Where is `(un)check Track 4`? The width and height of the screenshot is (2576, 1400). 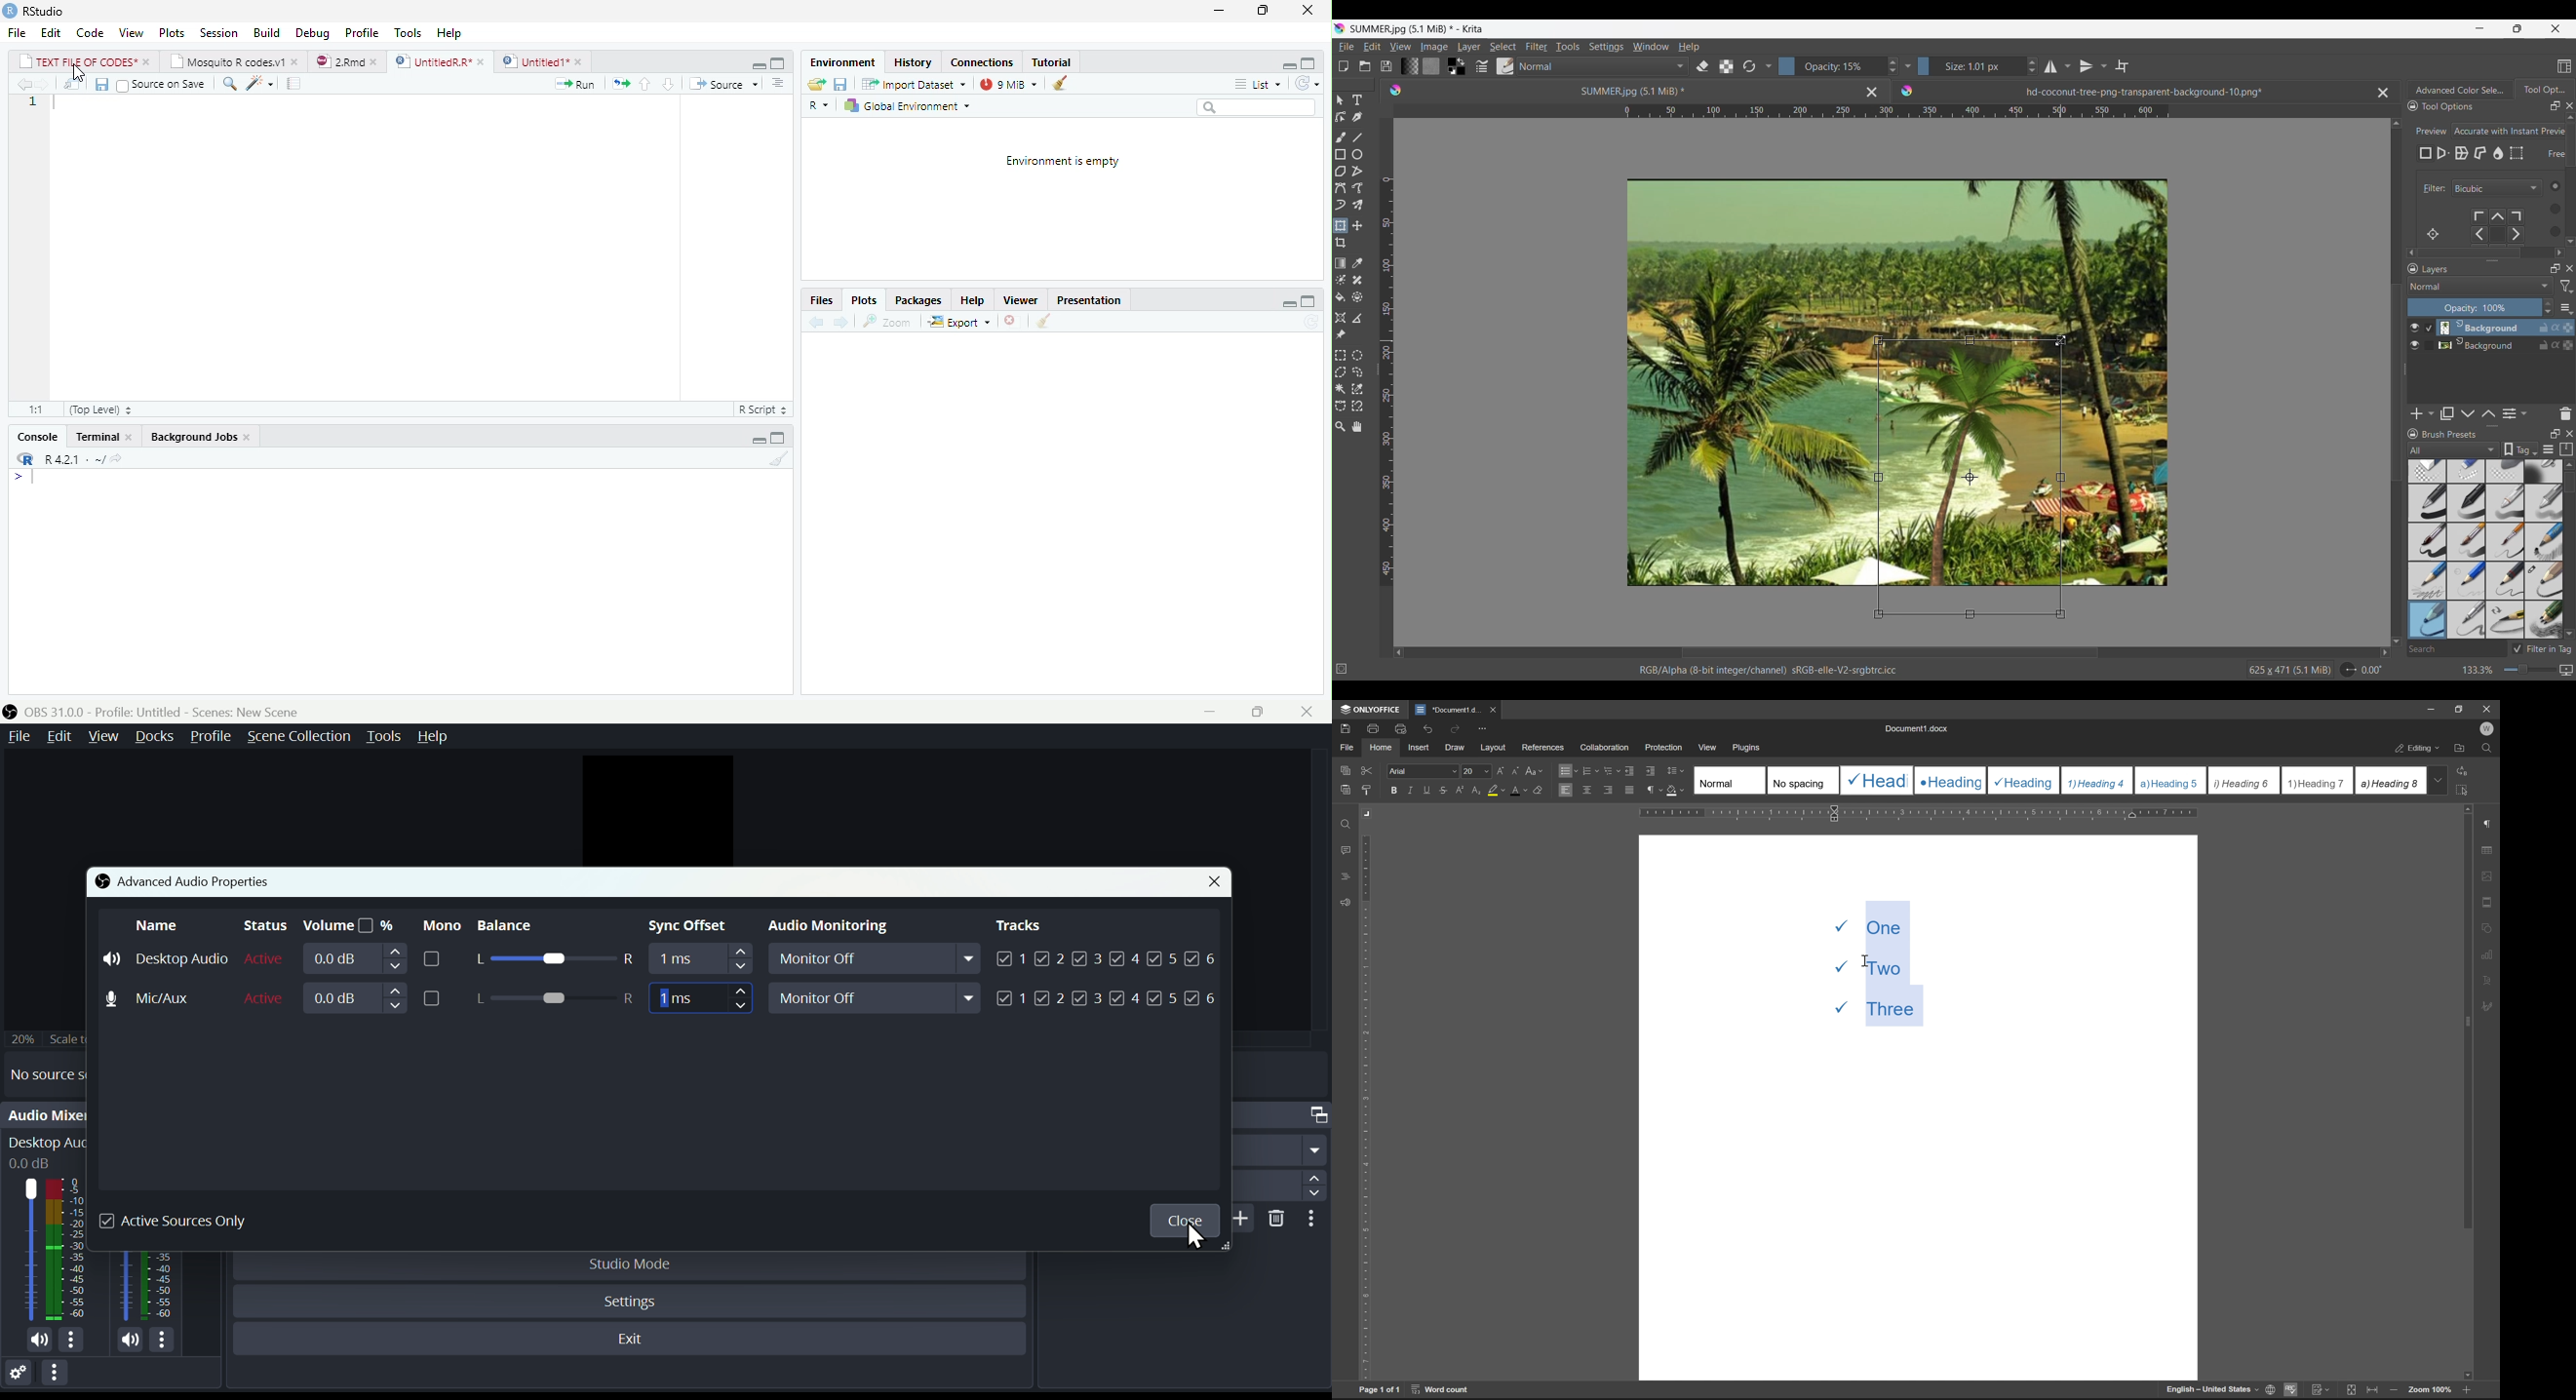 (un)check Track 4 is located at coordinates (1124, 998).